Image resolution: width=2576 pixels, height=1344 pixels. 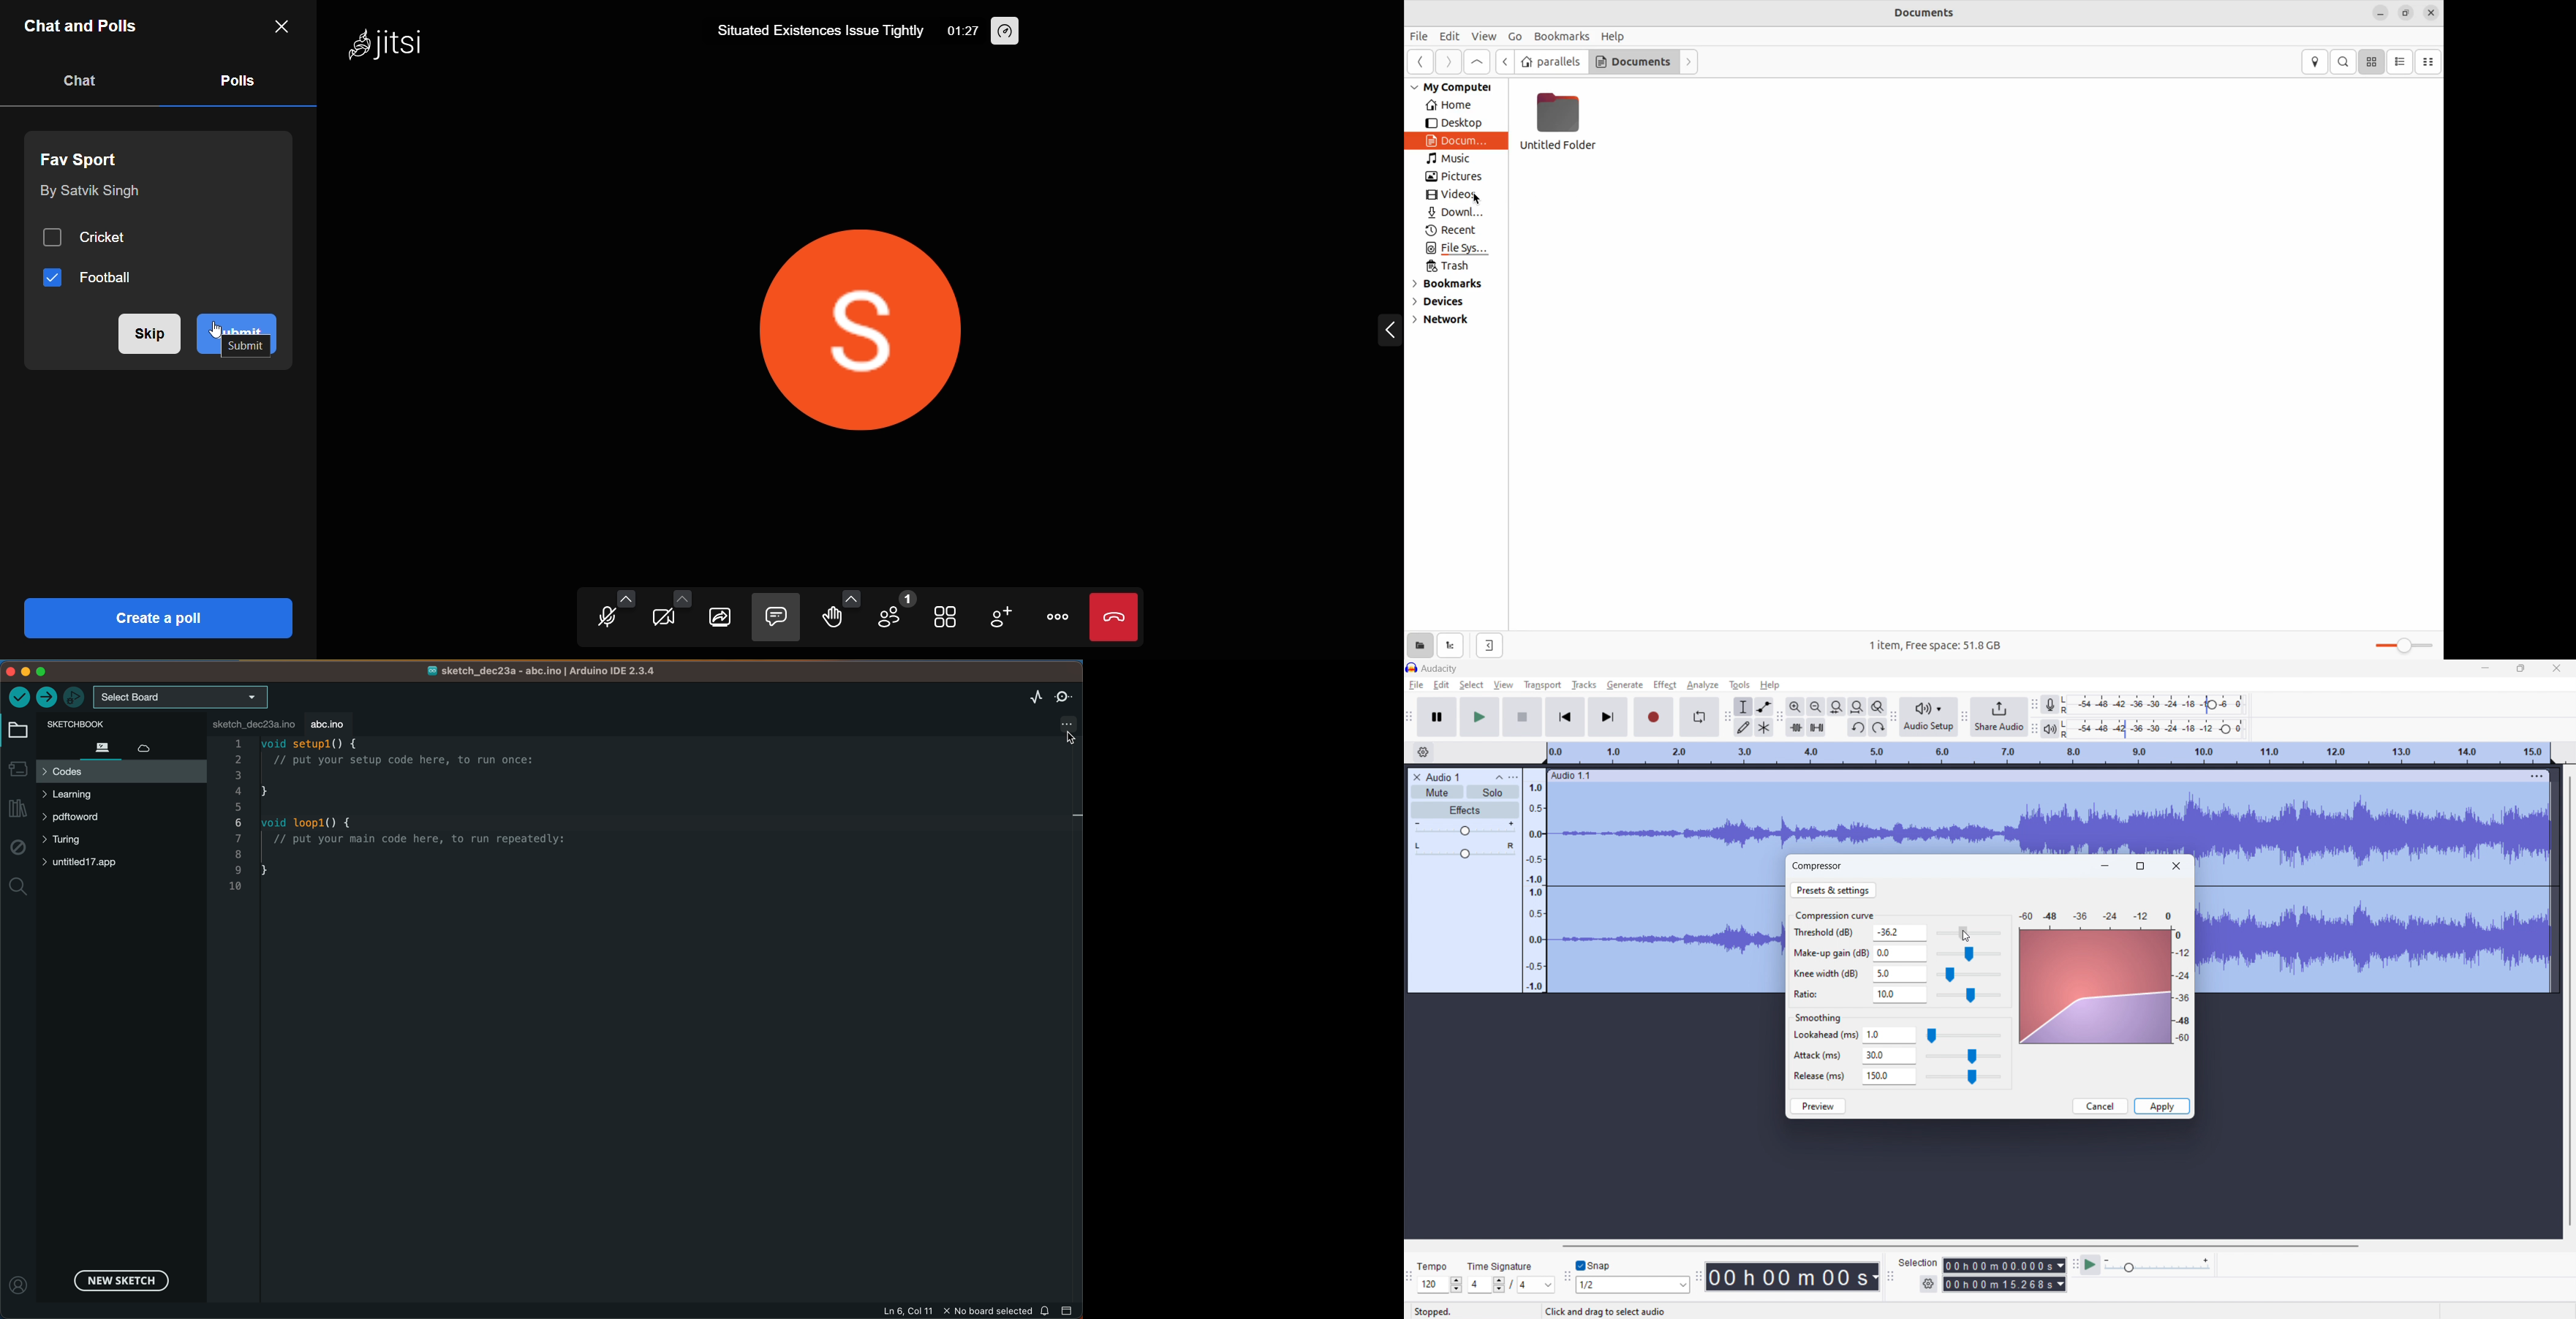 What do you see at coordinates (1837, 707) in the screenshot?
I see `fit selection to width` at bounding box center [1837, 707].